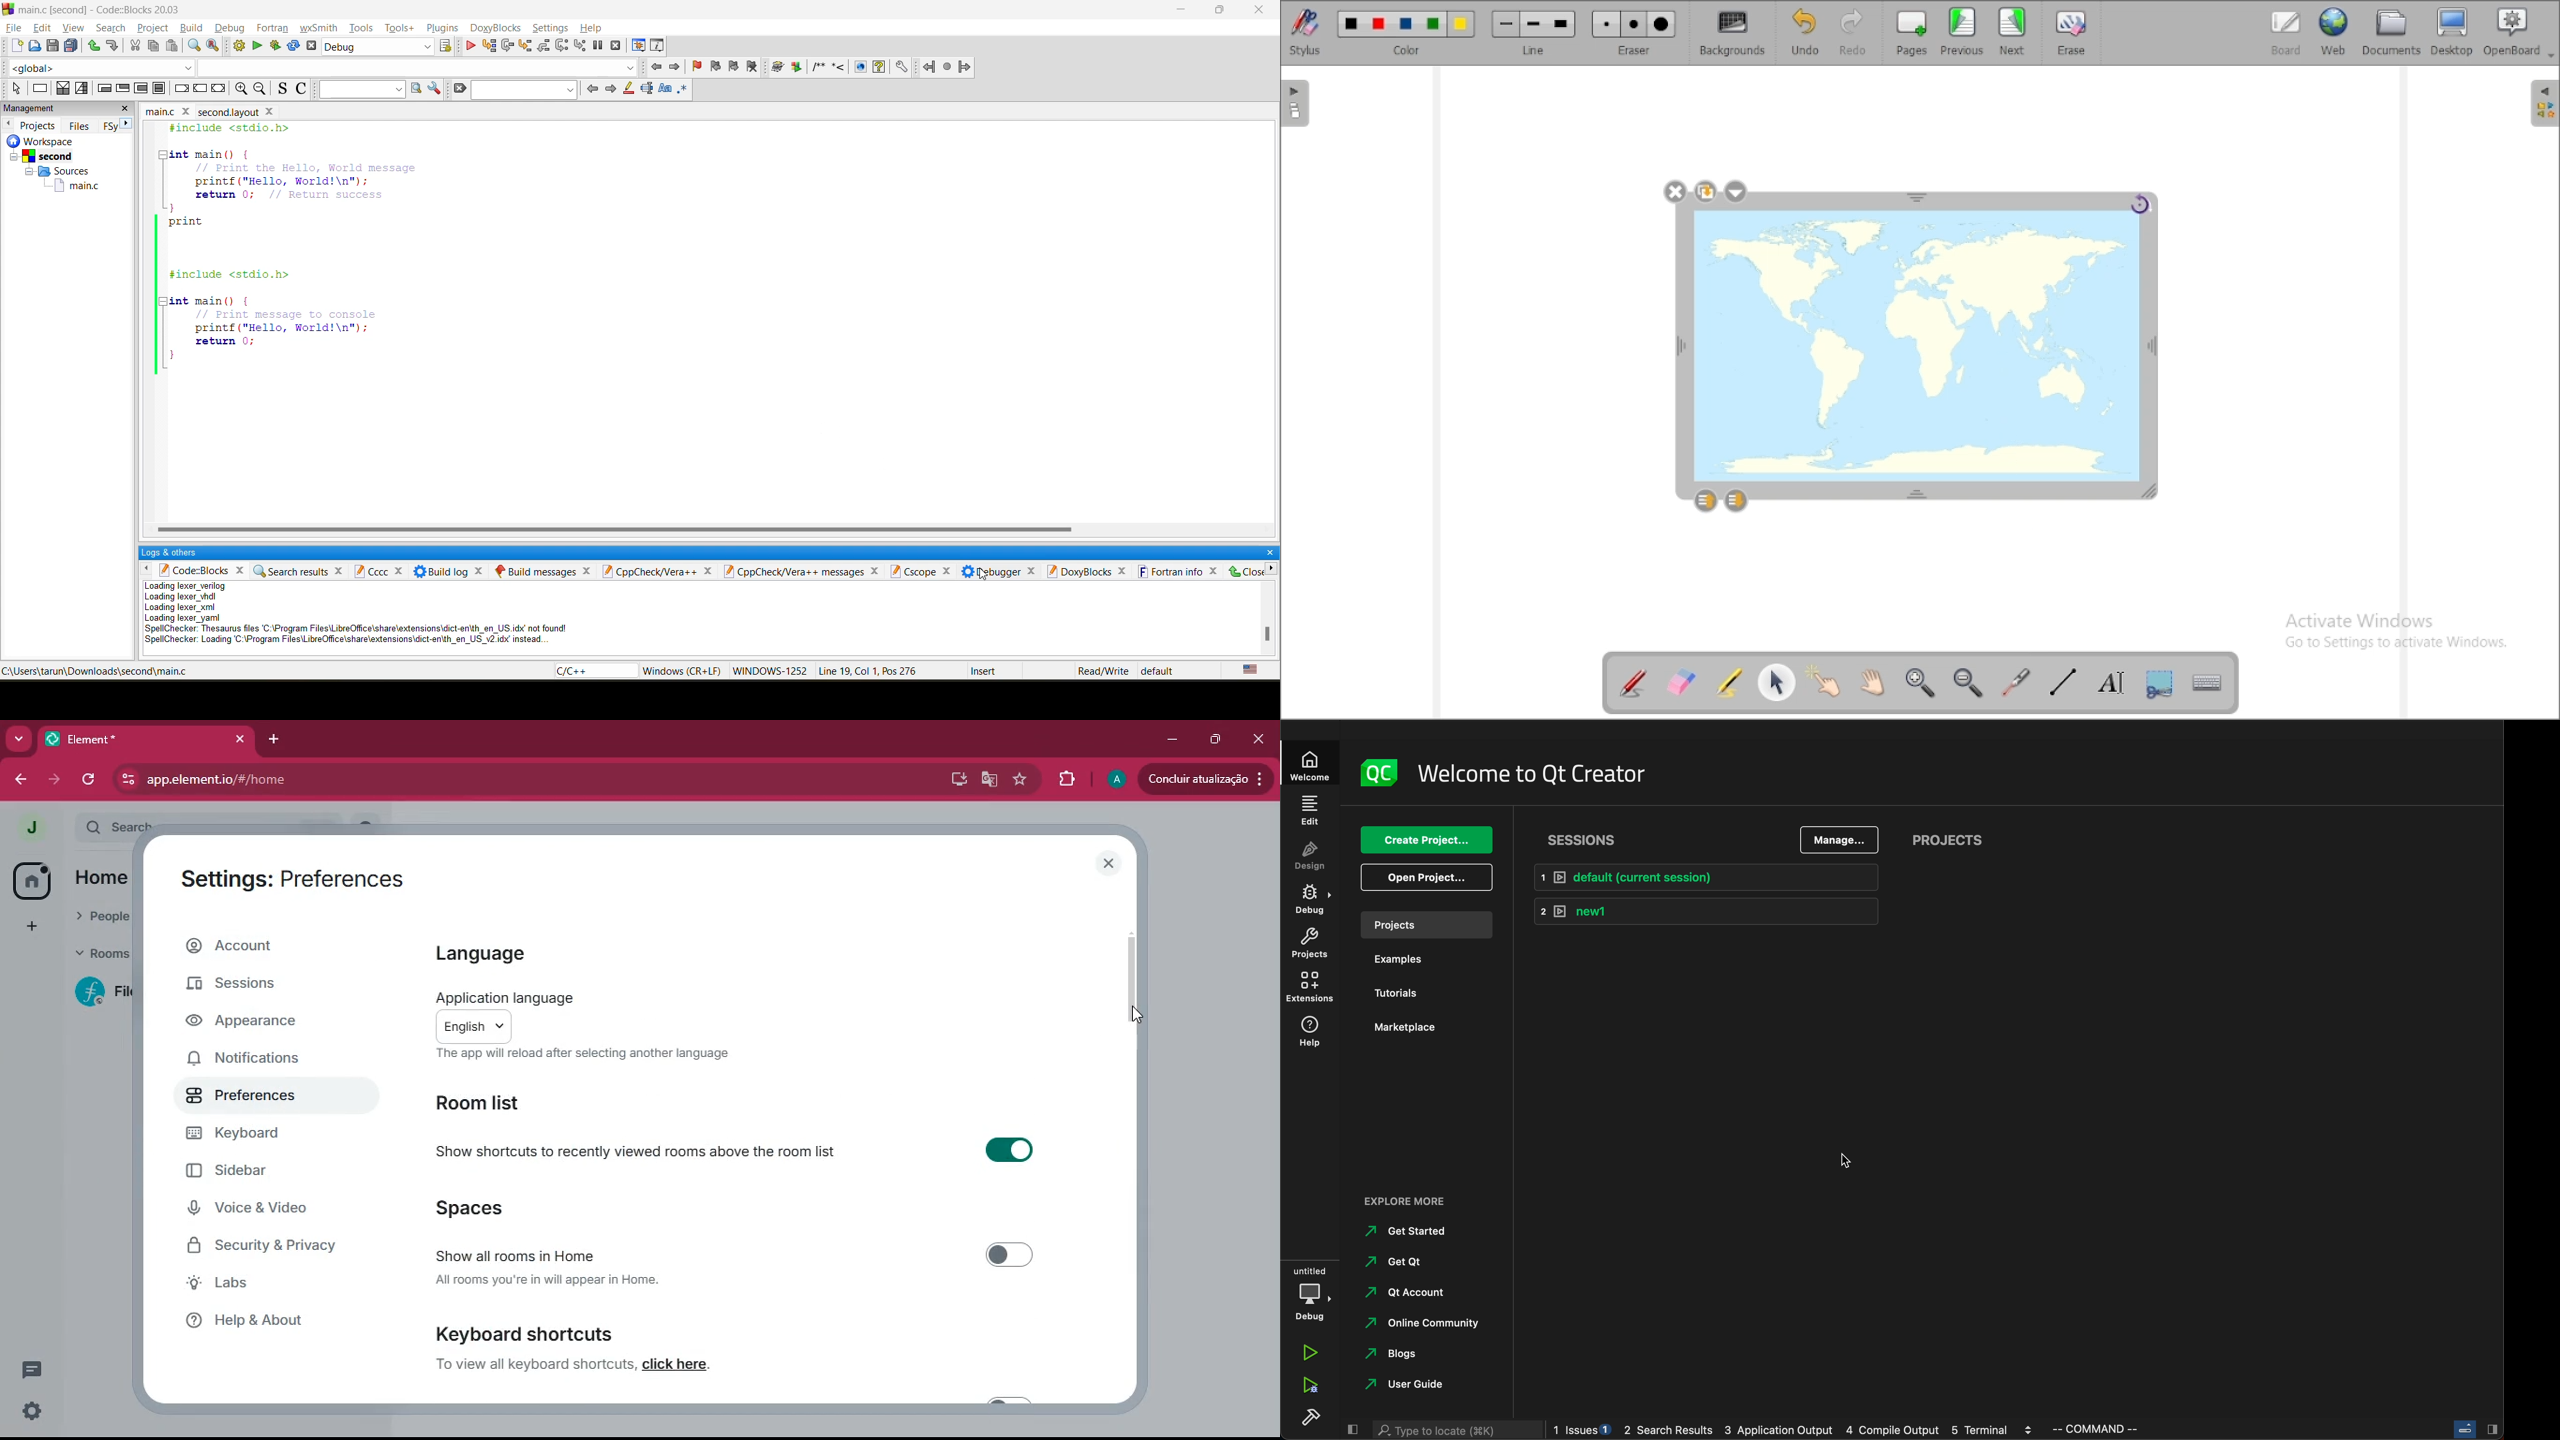  Describe the element at coordinates (259, 90) in the screenshot. I see `zoom out` at that location.